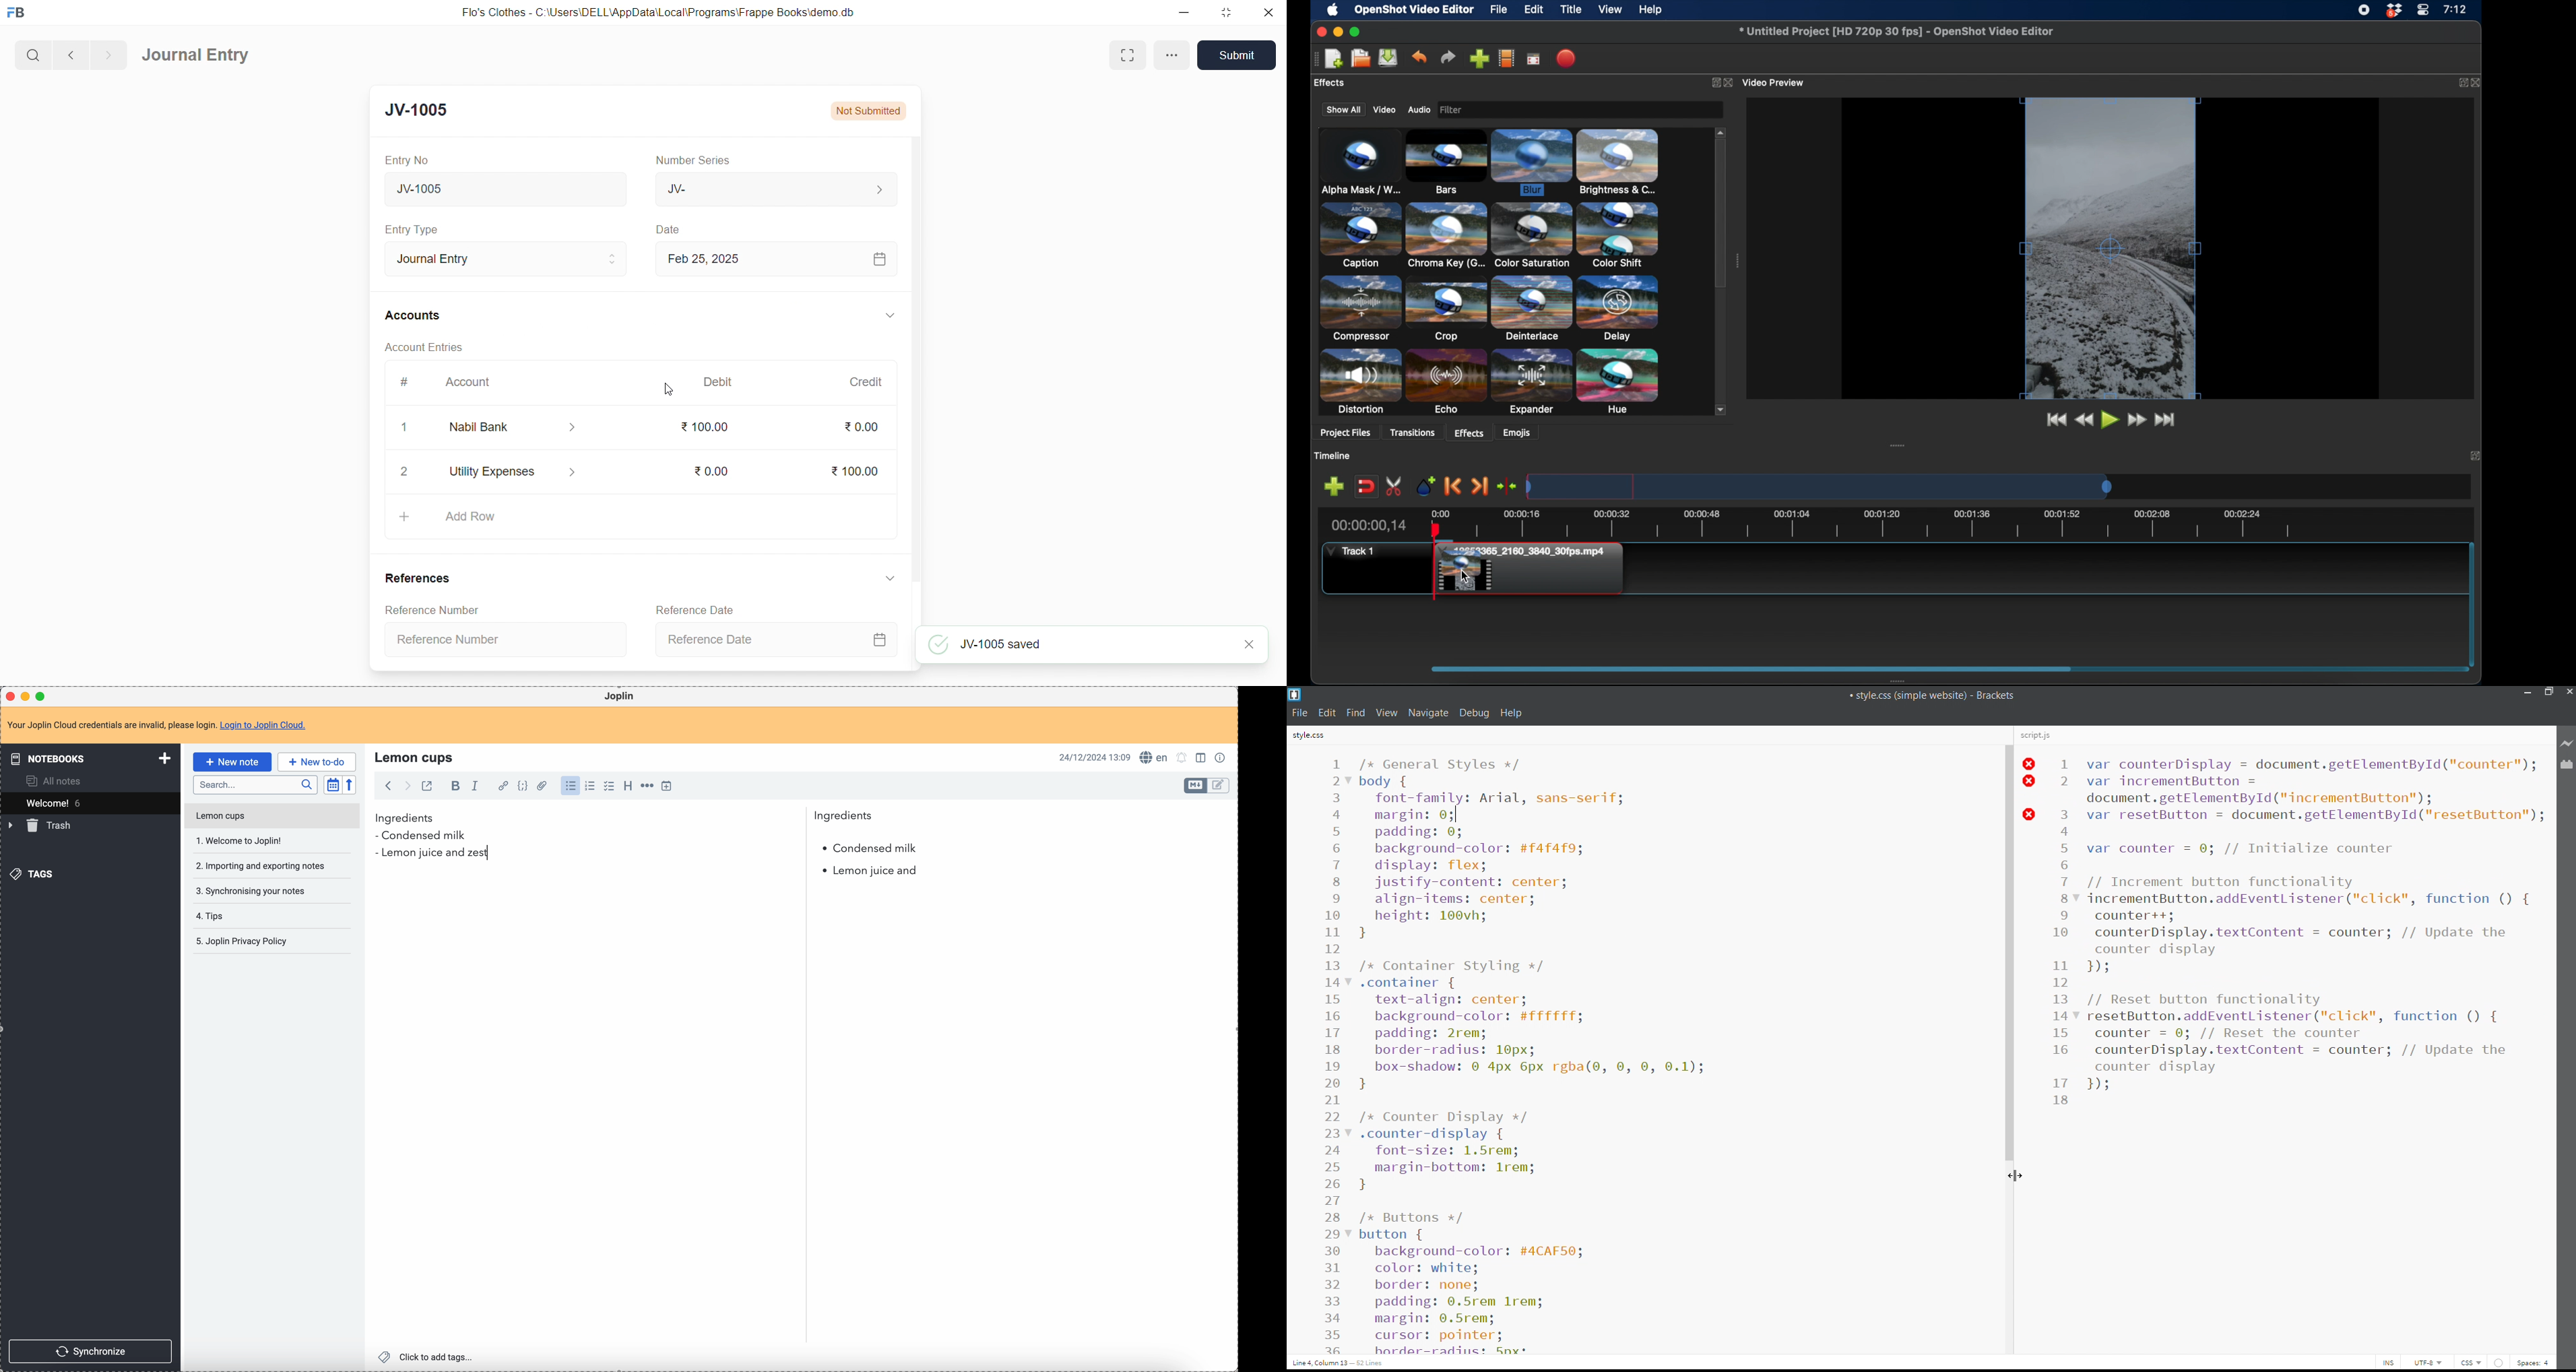  Describe the element at coordinates (27, 697) in the screenshot. I see `minimize` at that location.